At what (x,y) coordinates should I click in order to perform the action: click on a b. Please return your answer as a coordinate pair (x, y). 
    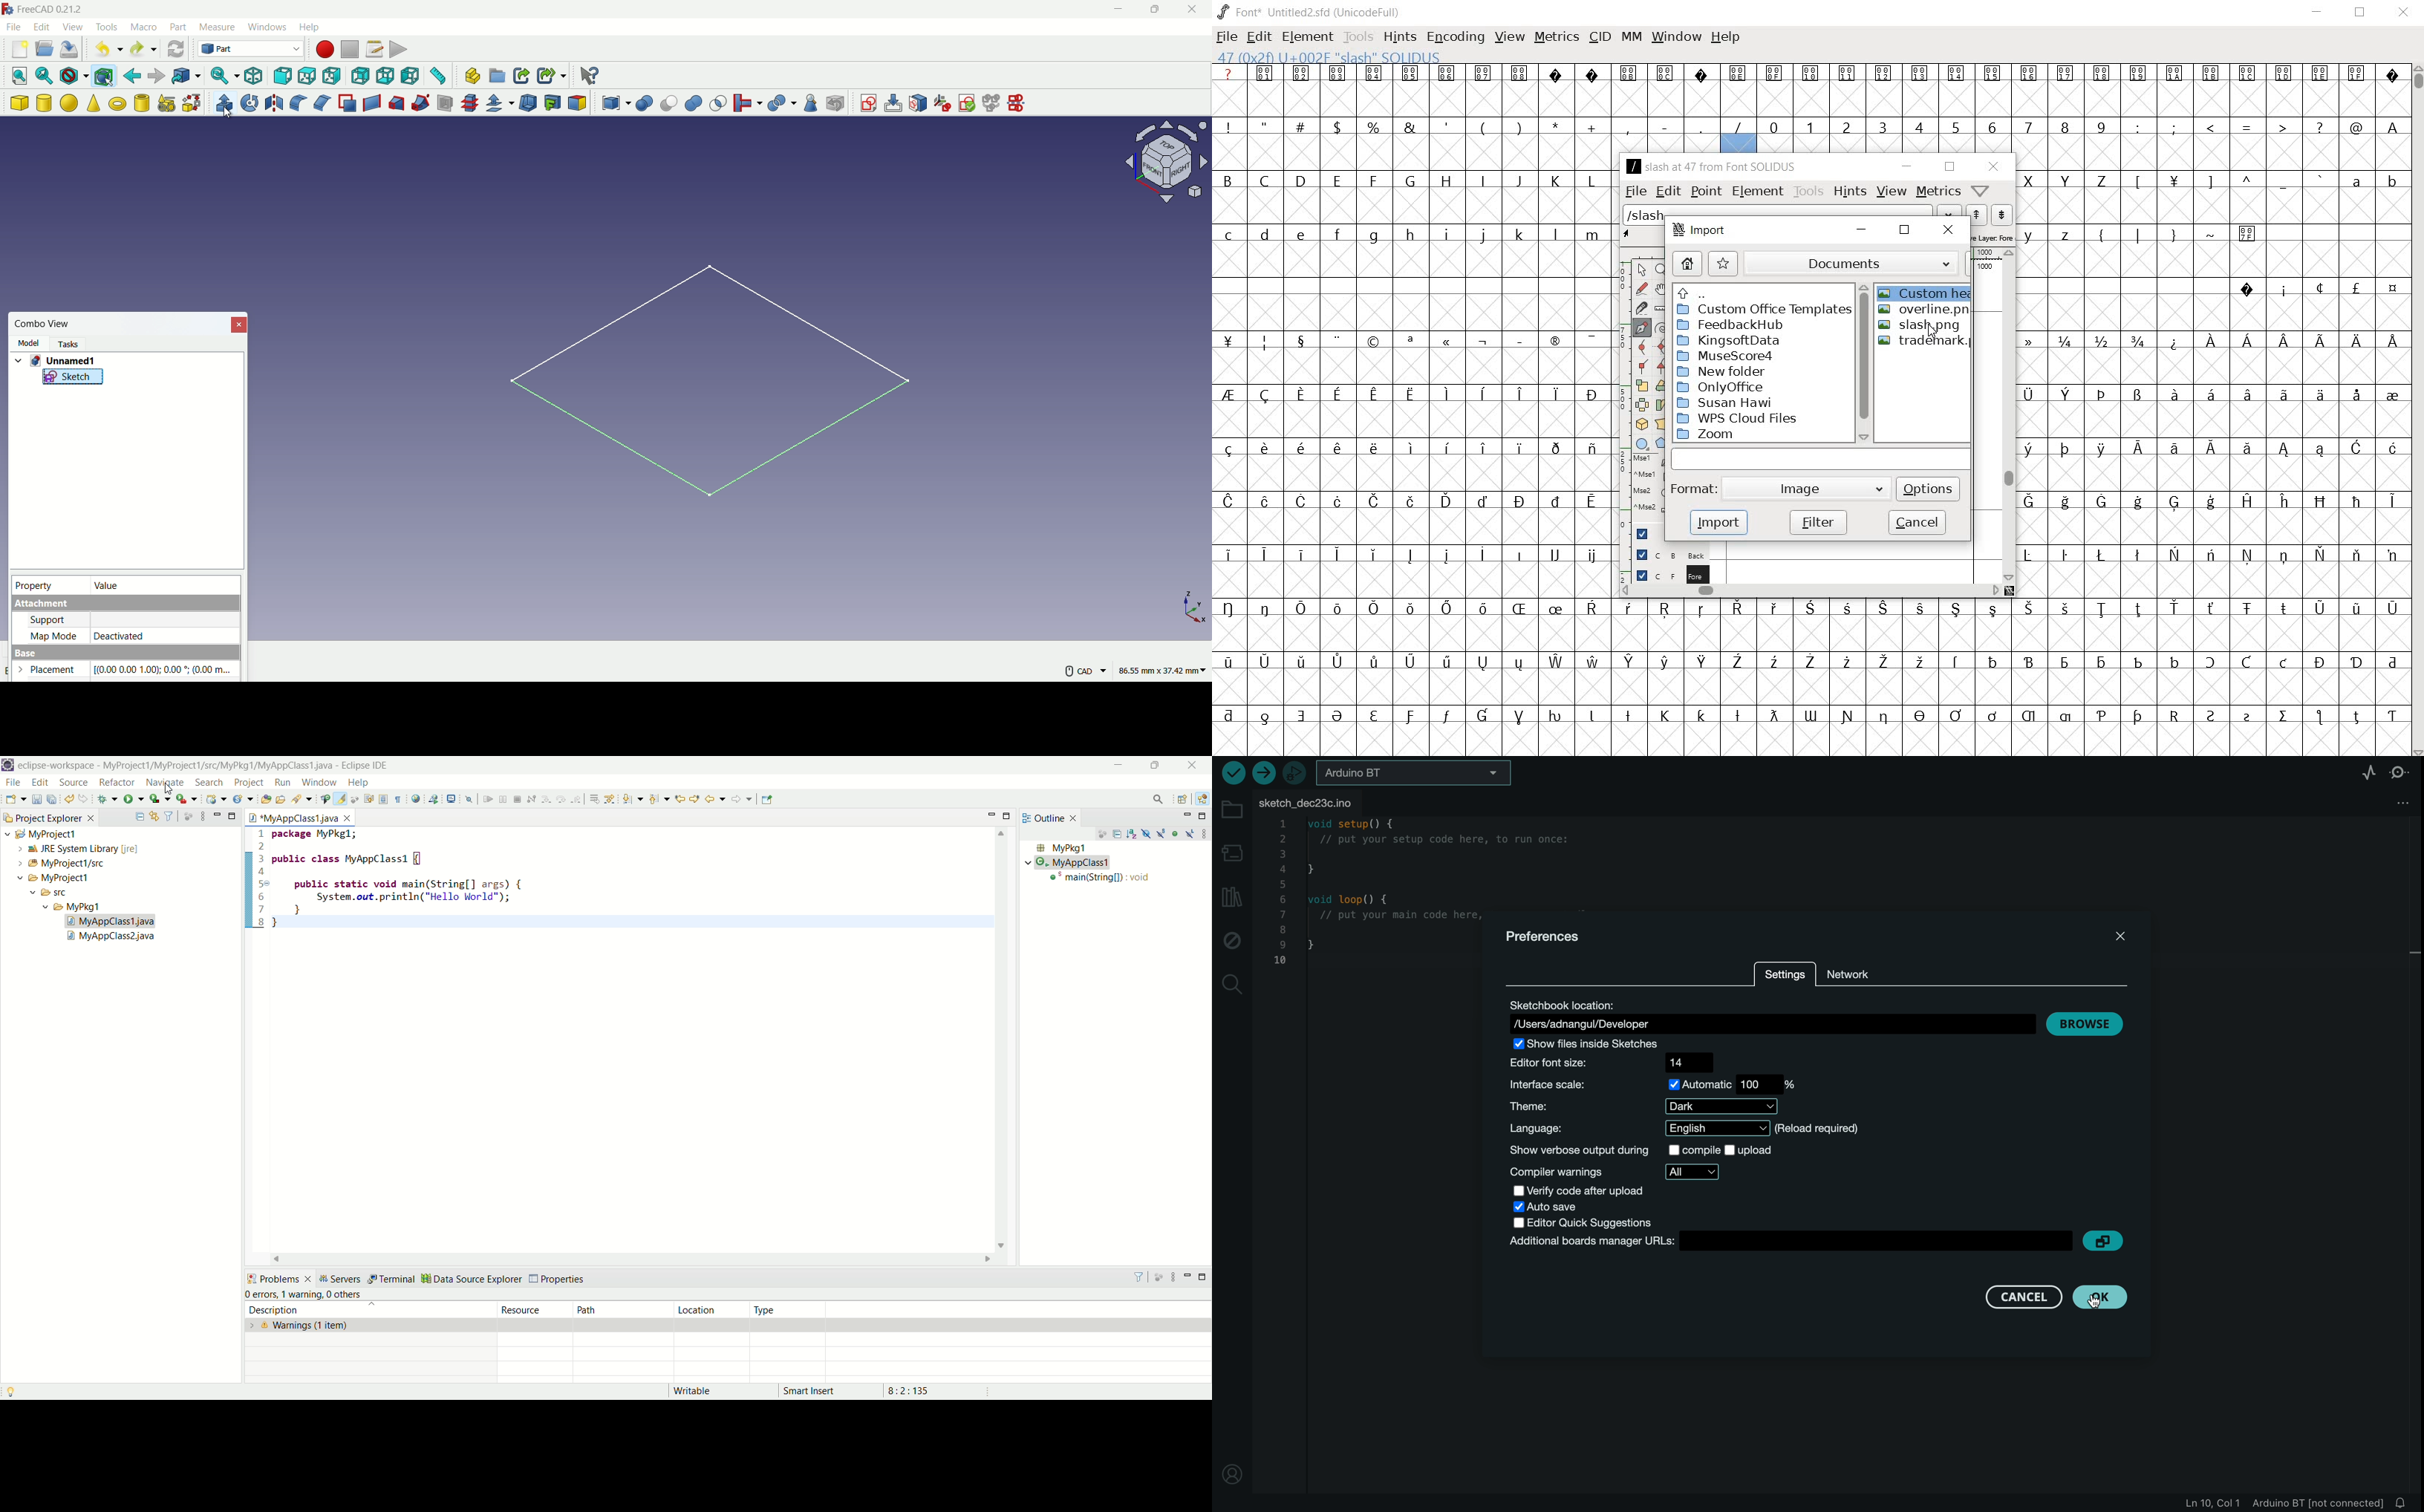
    Looking at the image, I should click on (2371, 179).